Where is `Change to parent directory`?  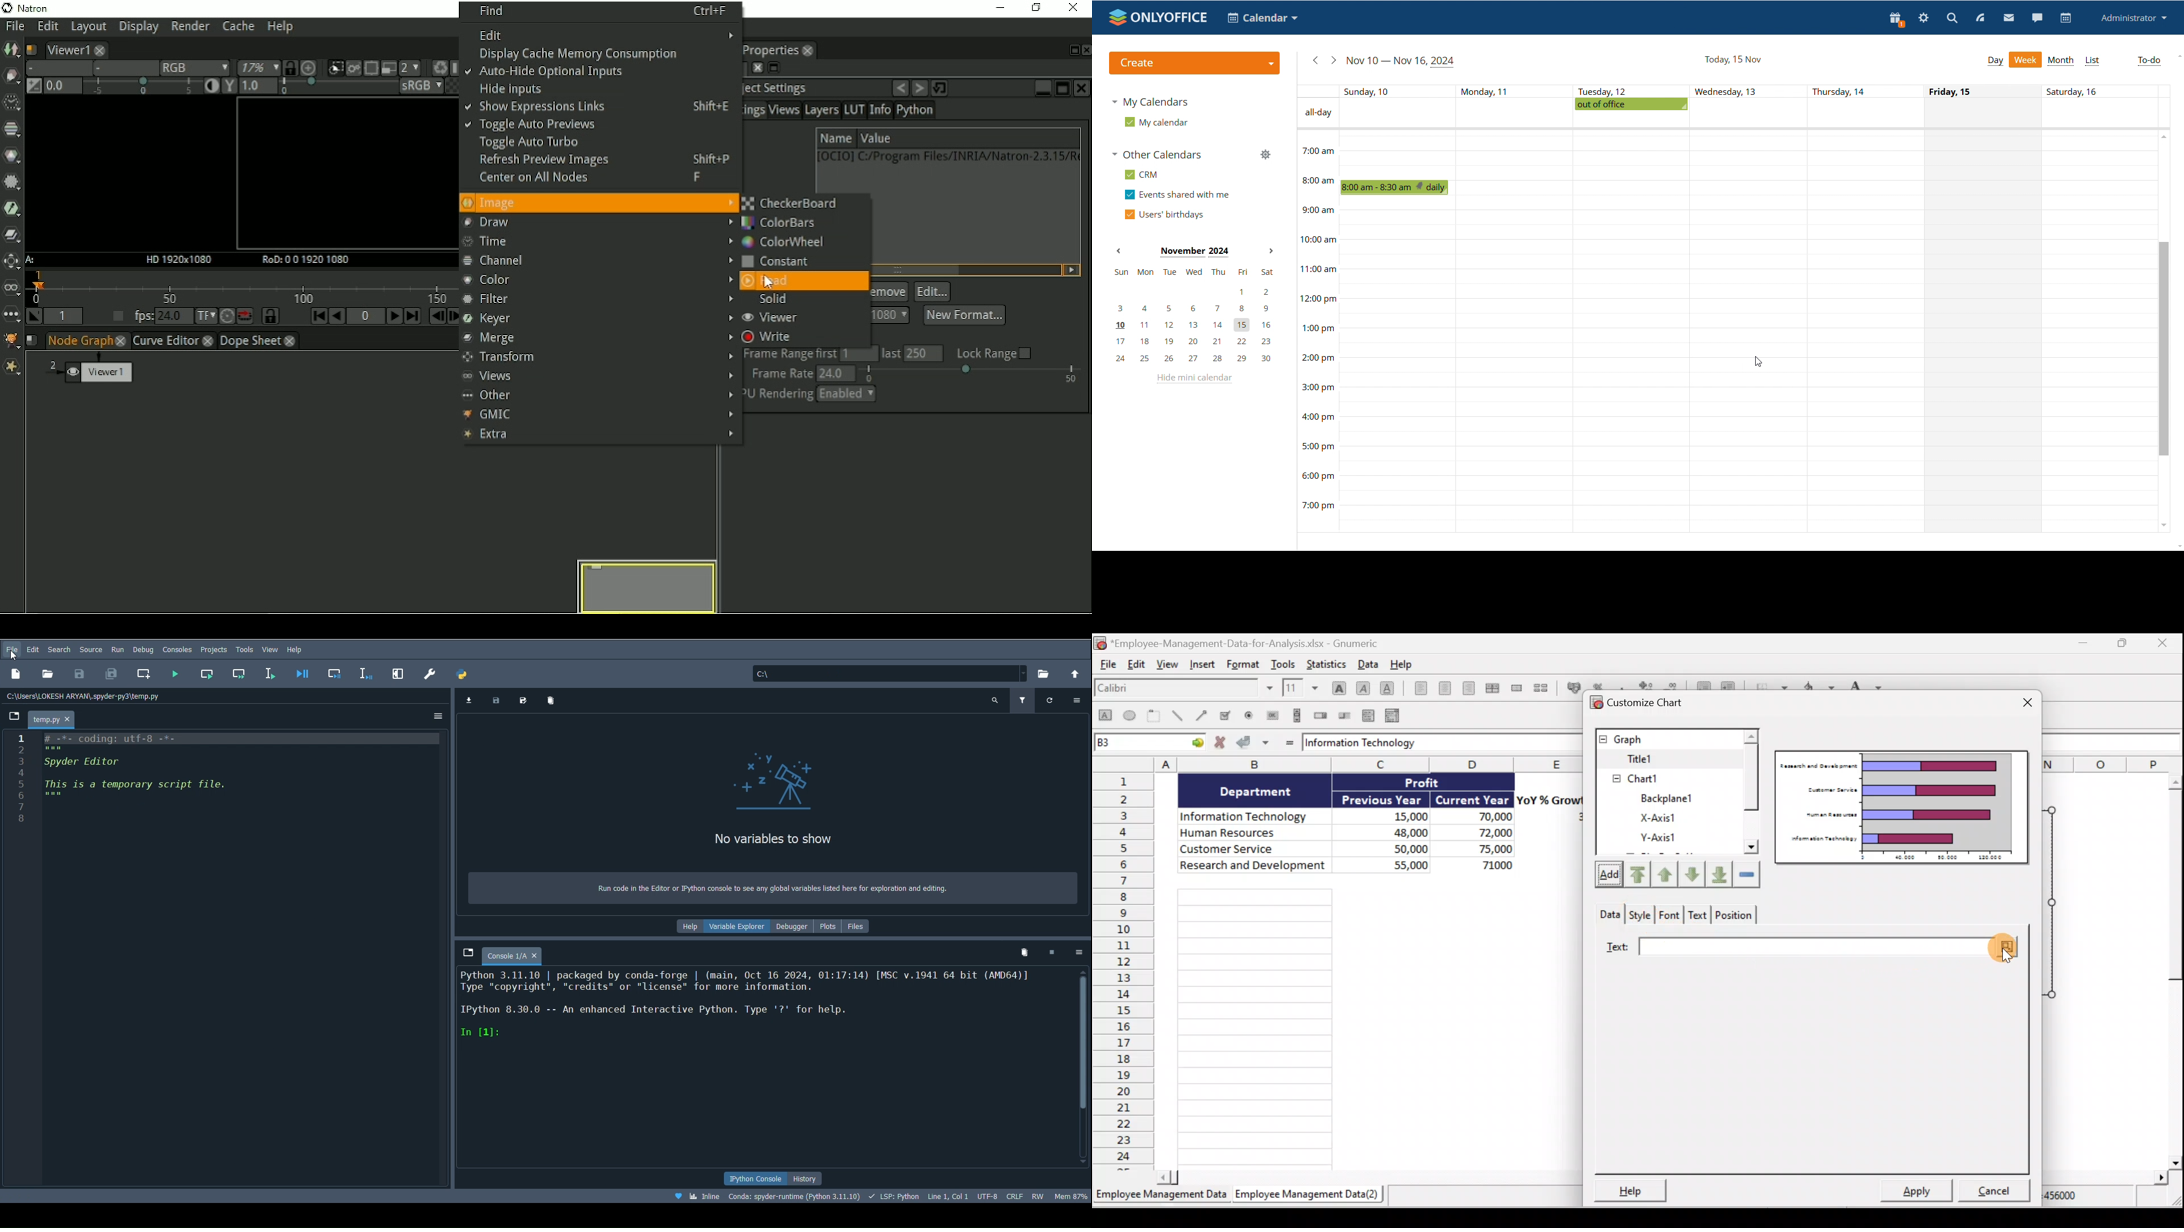
Change to parent directory is located at coordinates (1077, 673).